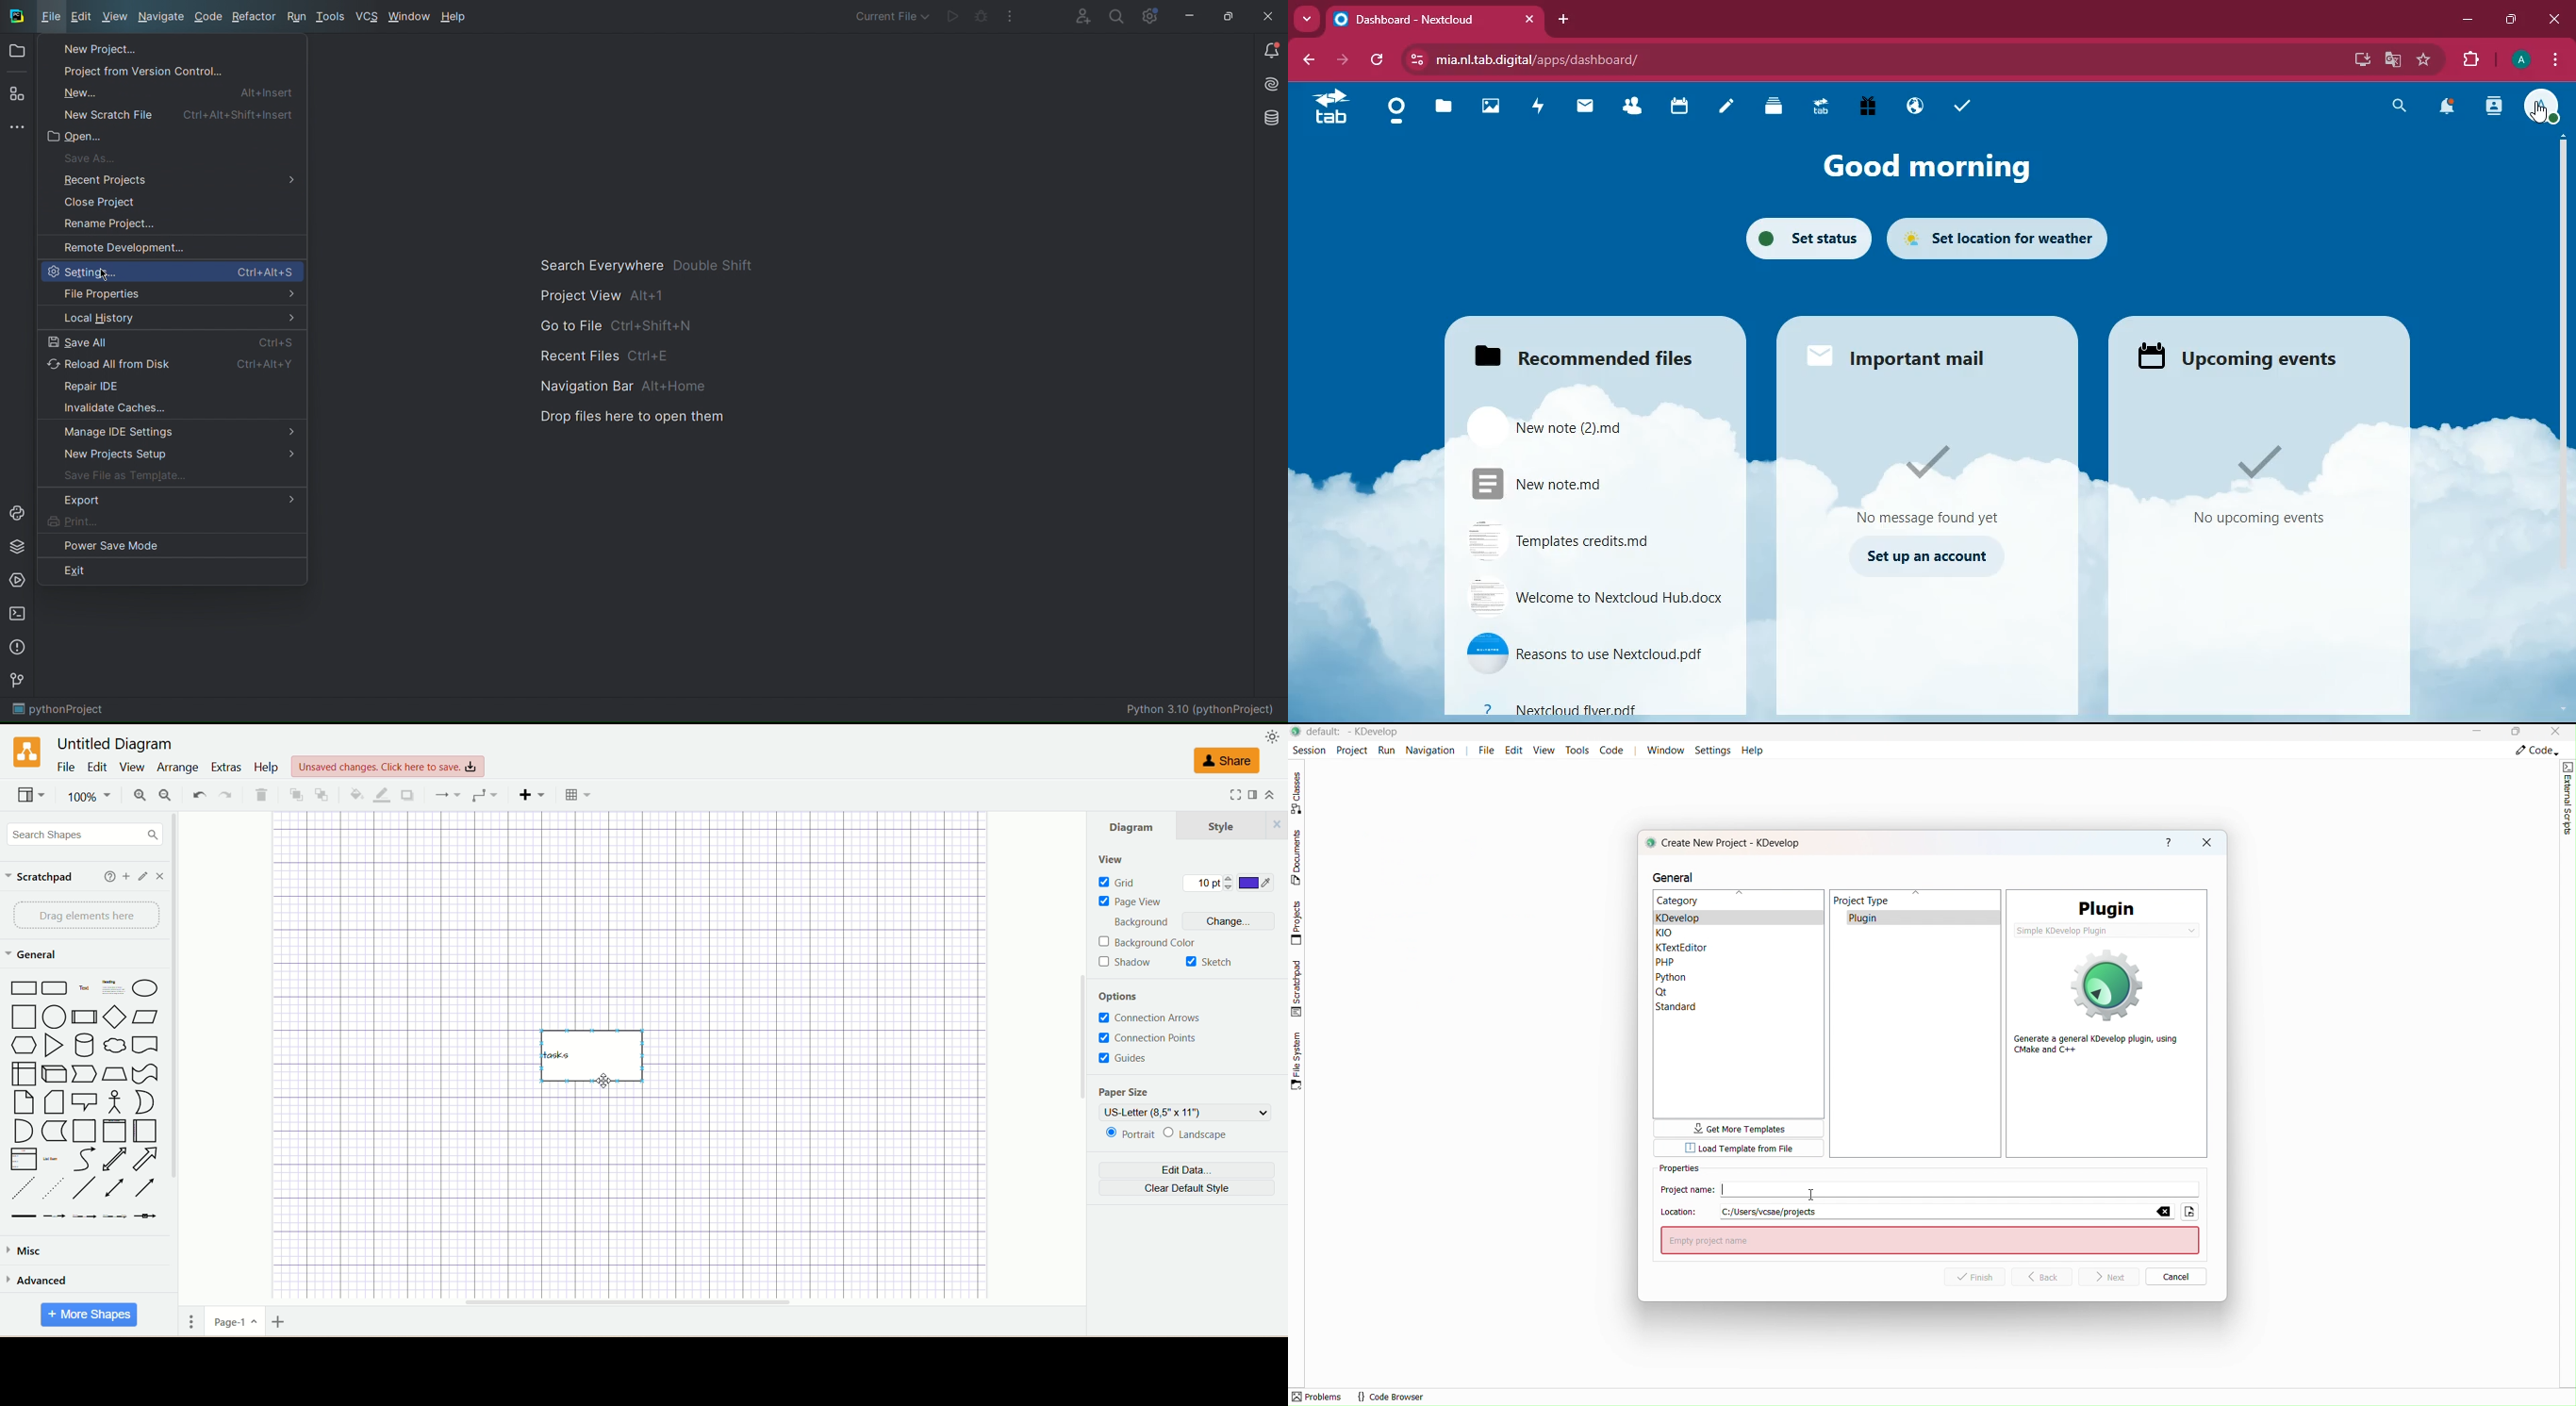 Image resolution: width=2576 pixels, height=1428 pixels. Describe the element at coordinates (1228, 761) in the screenshot. I see `share` at that location.